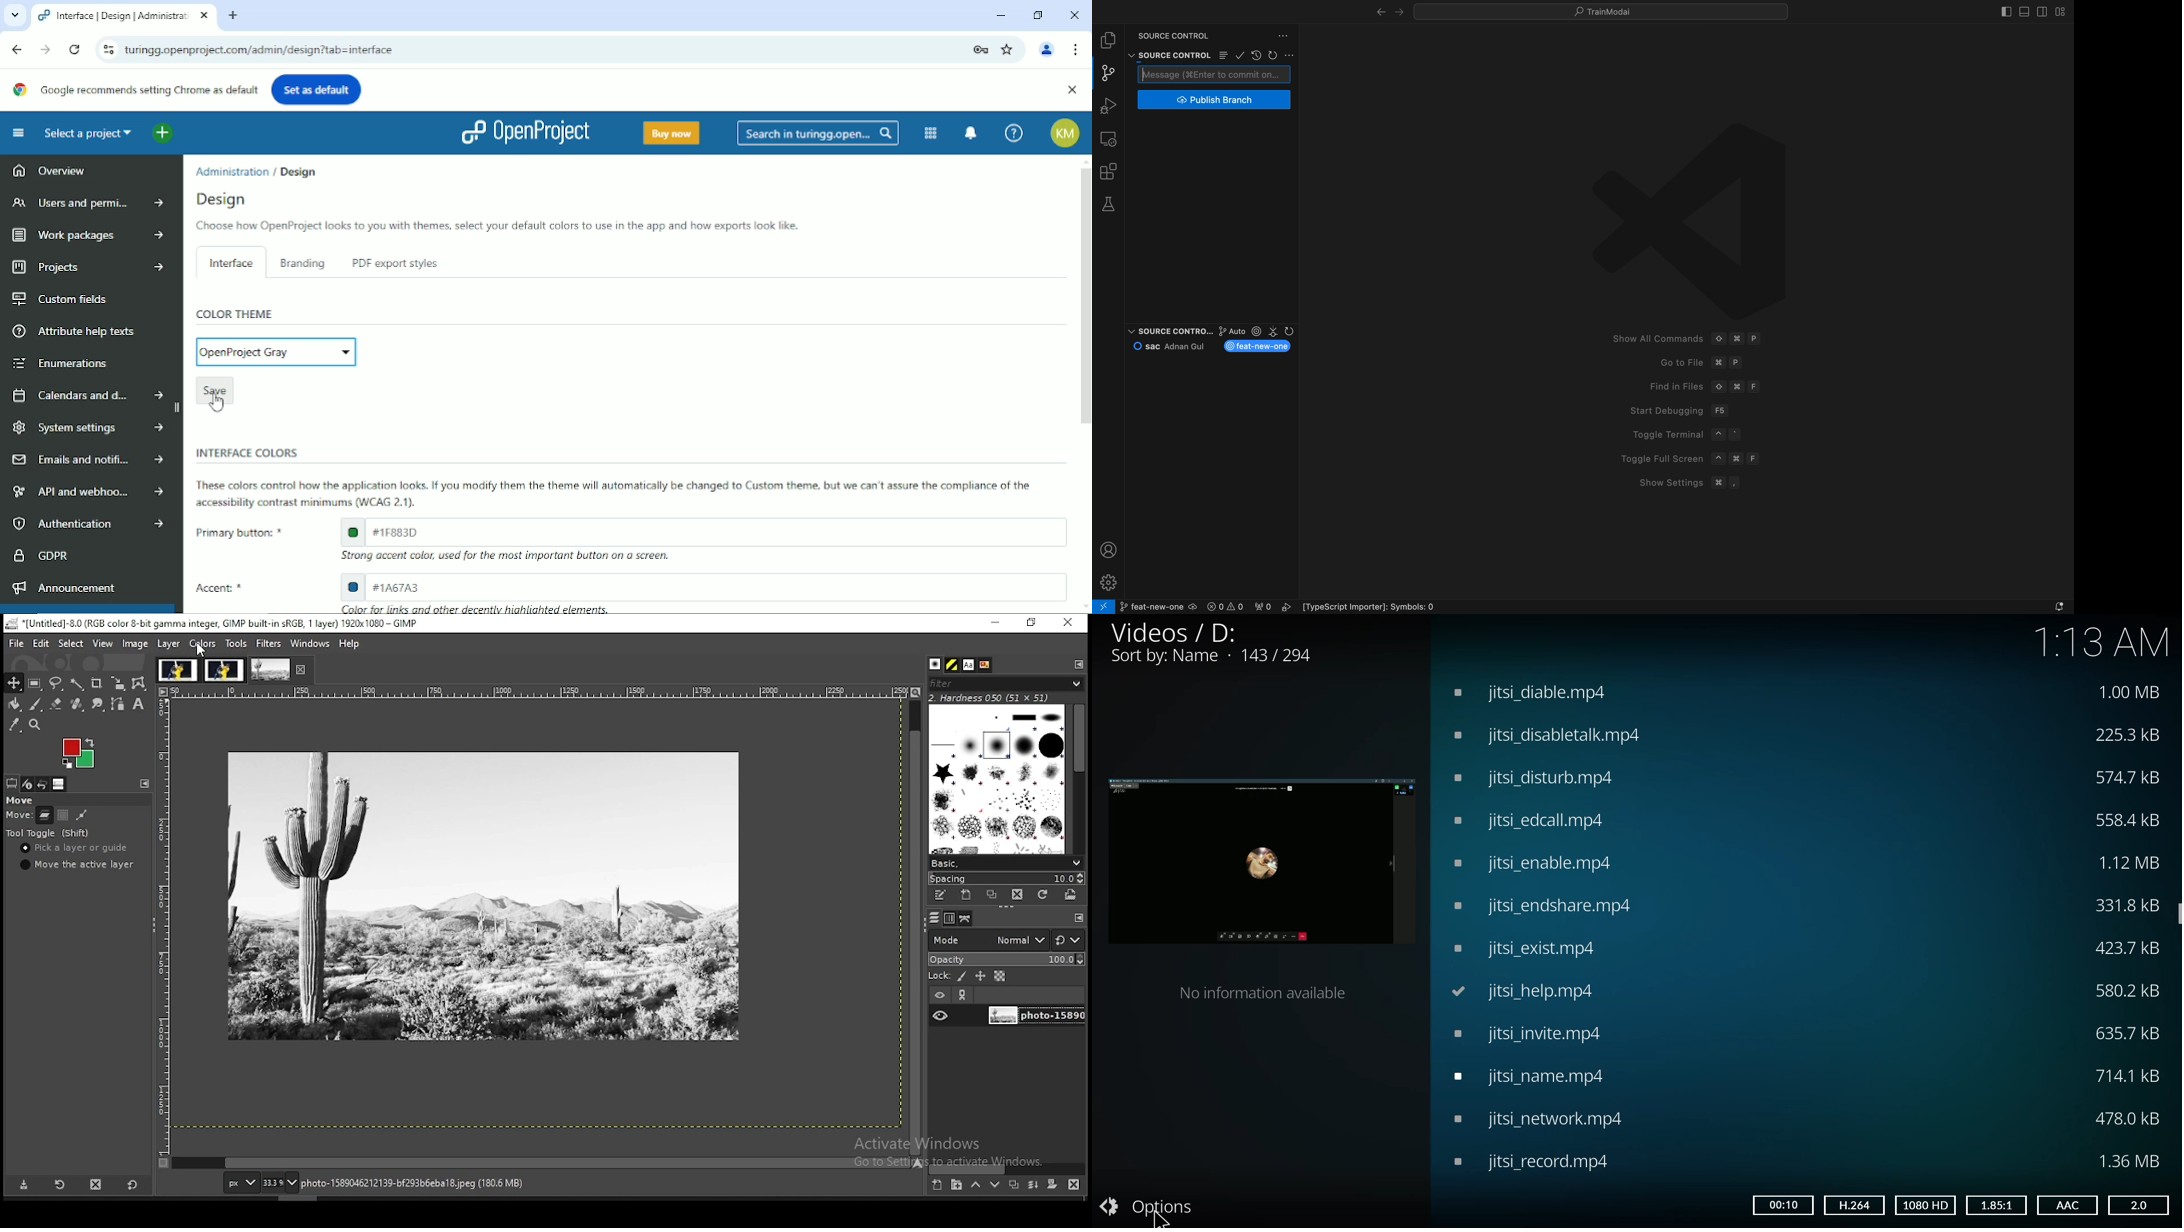  I want to click on video, so click(1531, 1119).